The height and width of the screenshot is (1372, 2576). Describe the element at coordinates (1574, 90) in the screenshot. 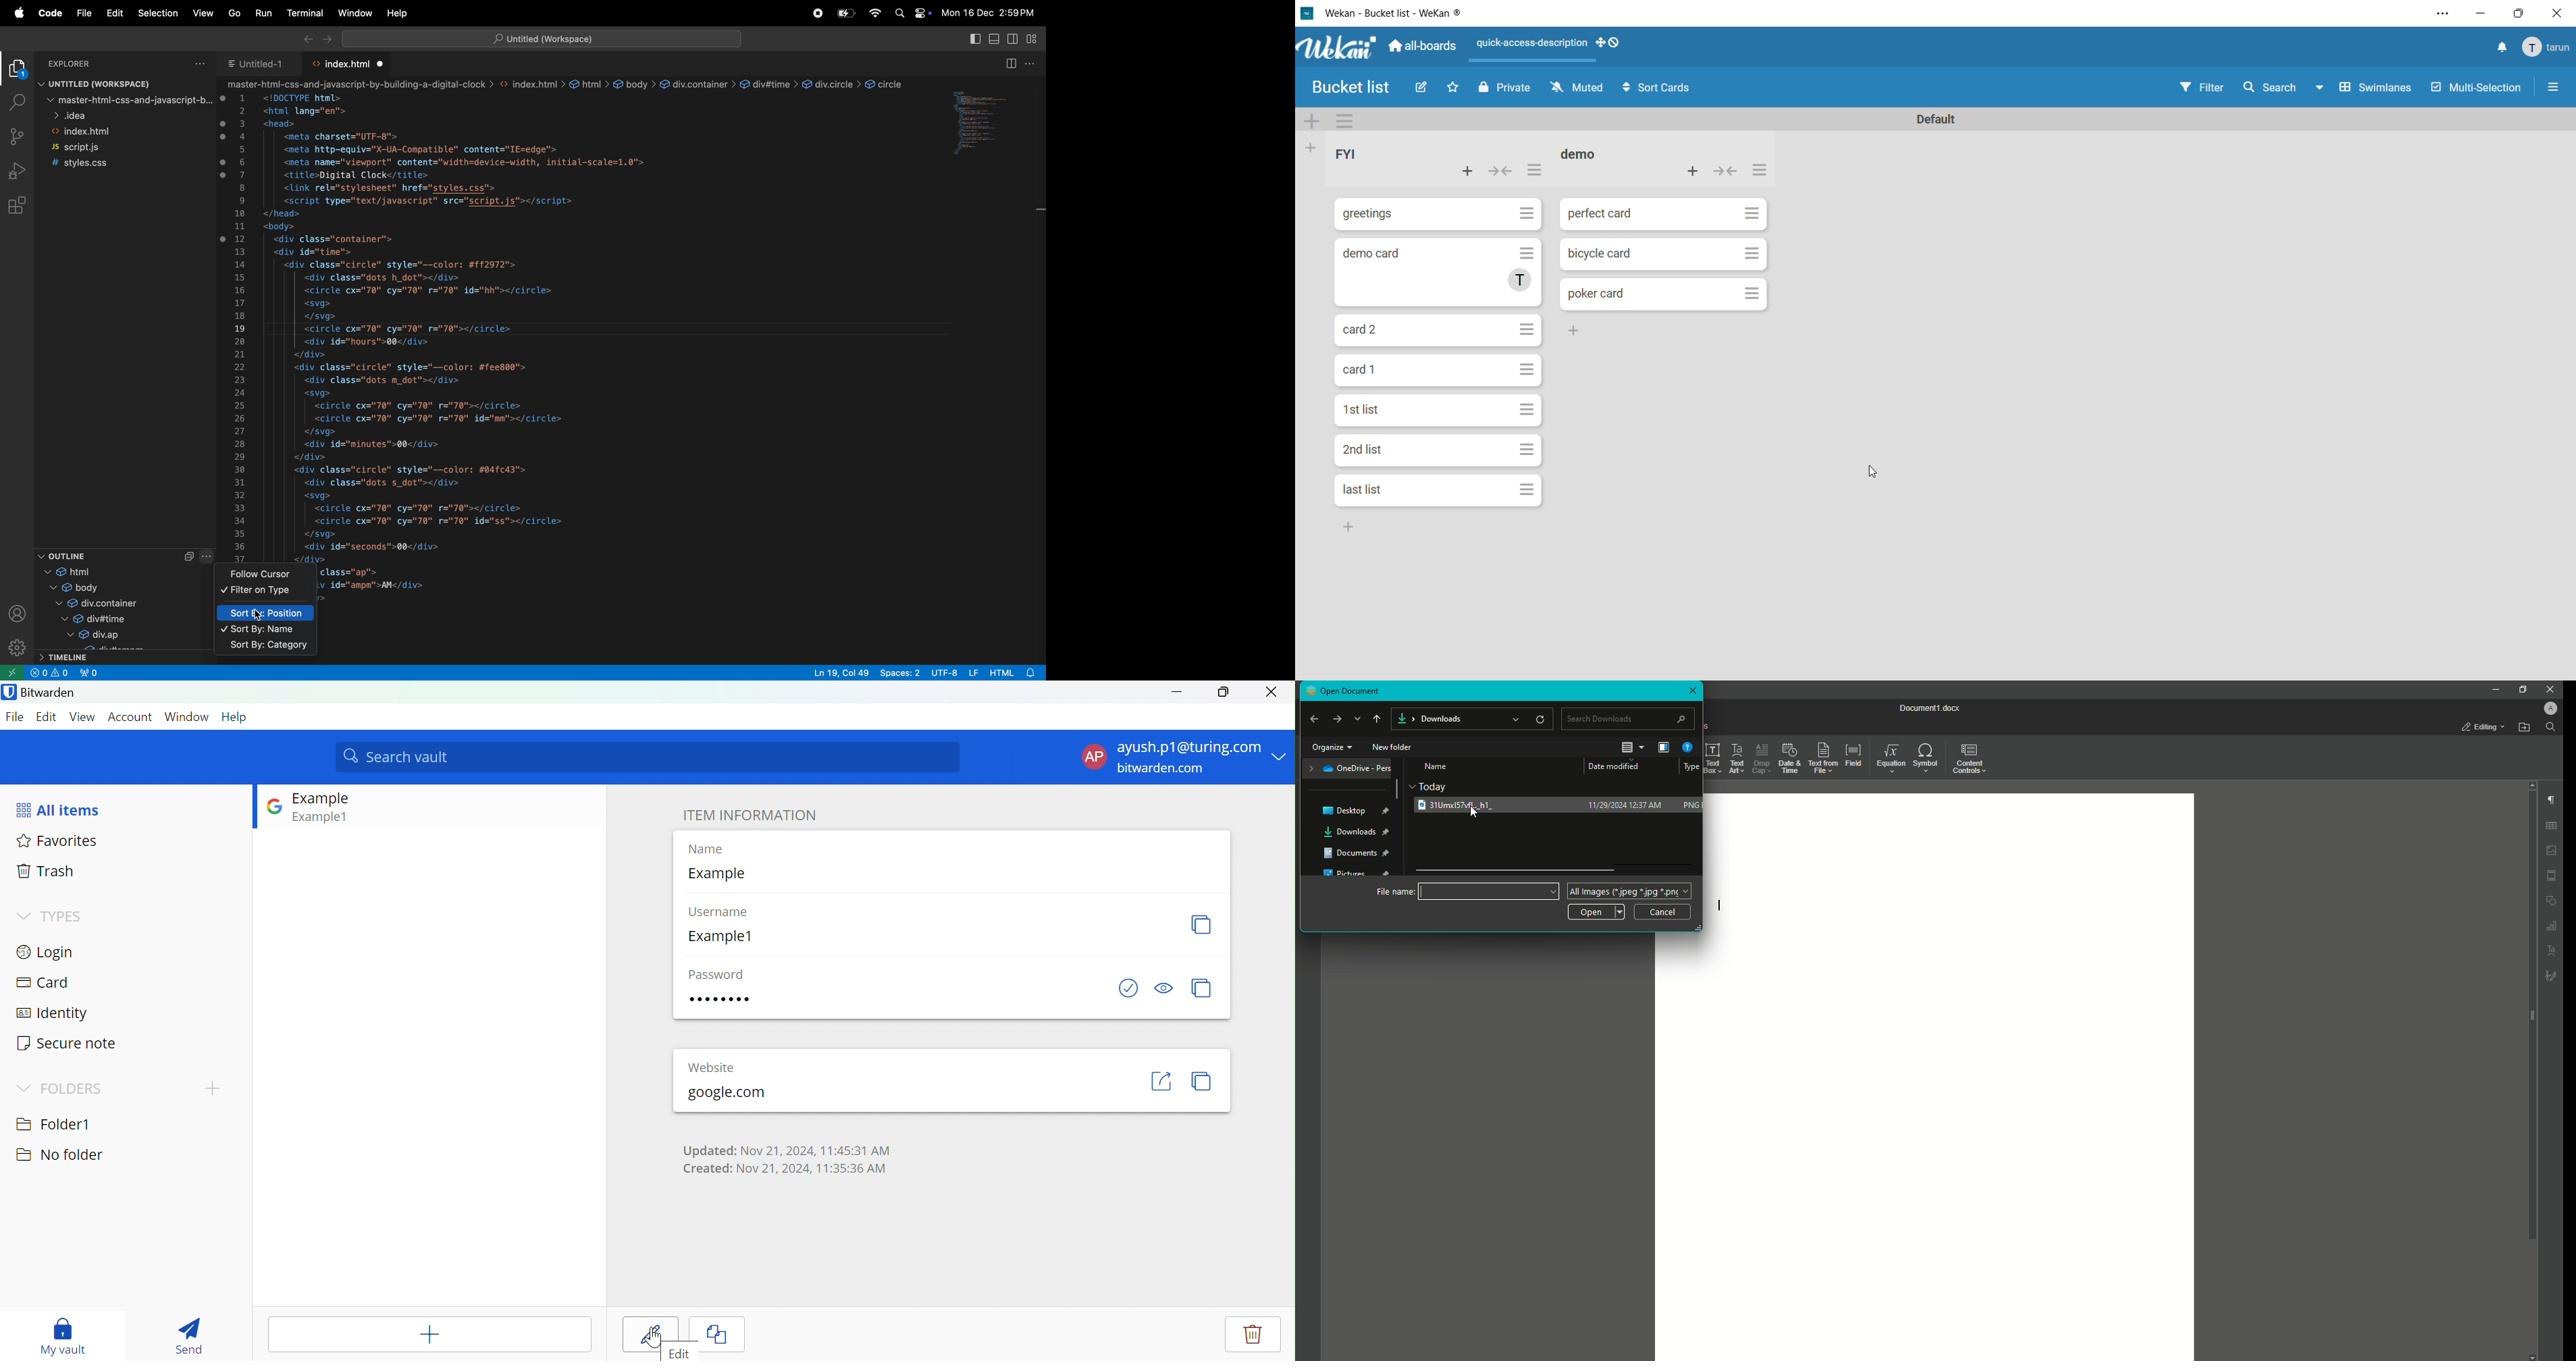

I see `muted` at that location.